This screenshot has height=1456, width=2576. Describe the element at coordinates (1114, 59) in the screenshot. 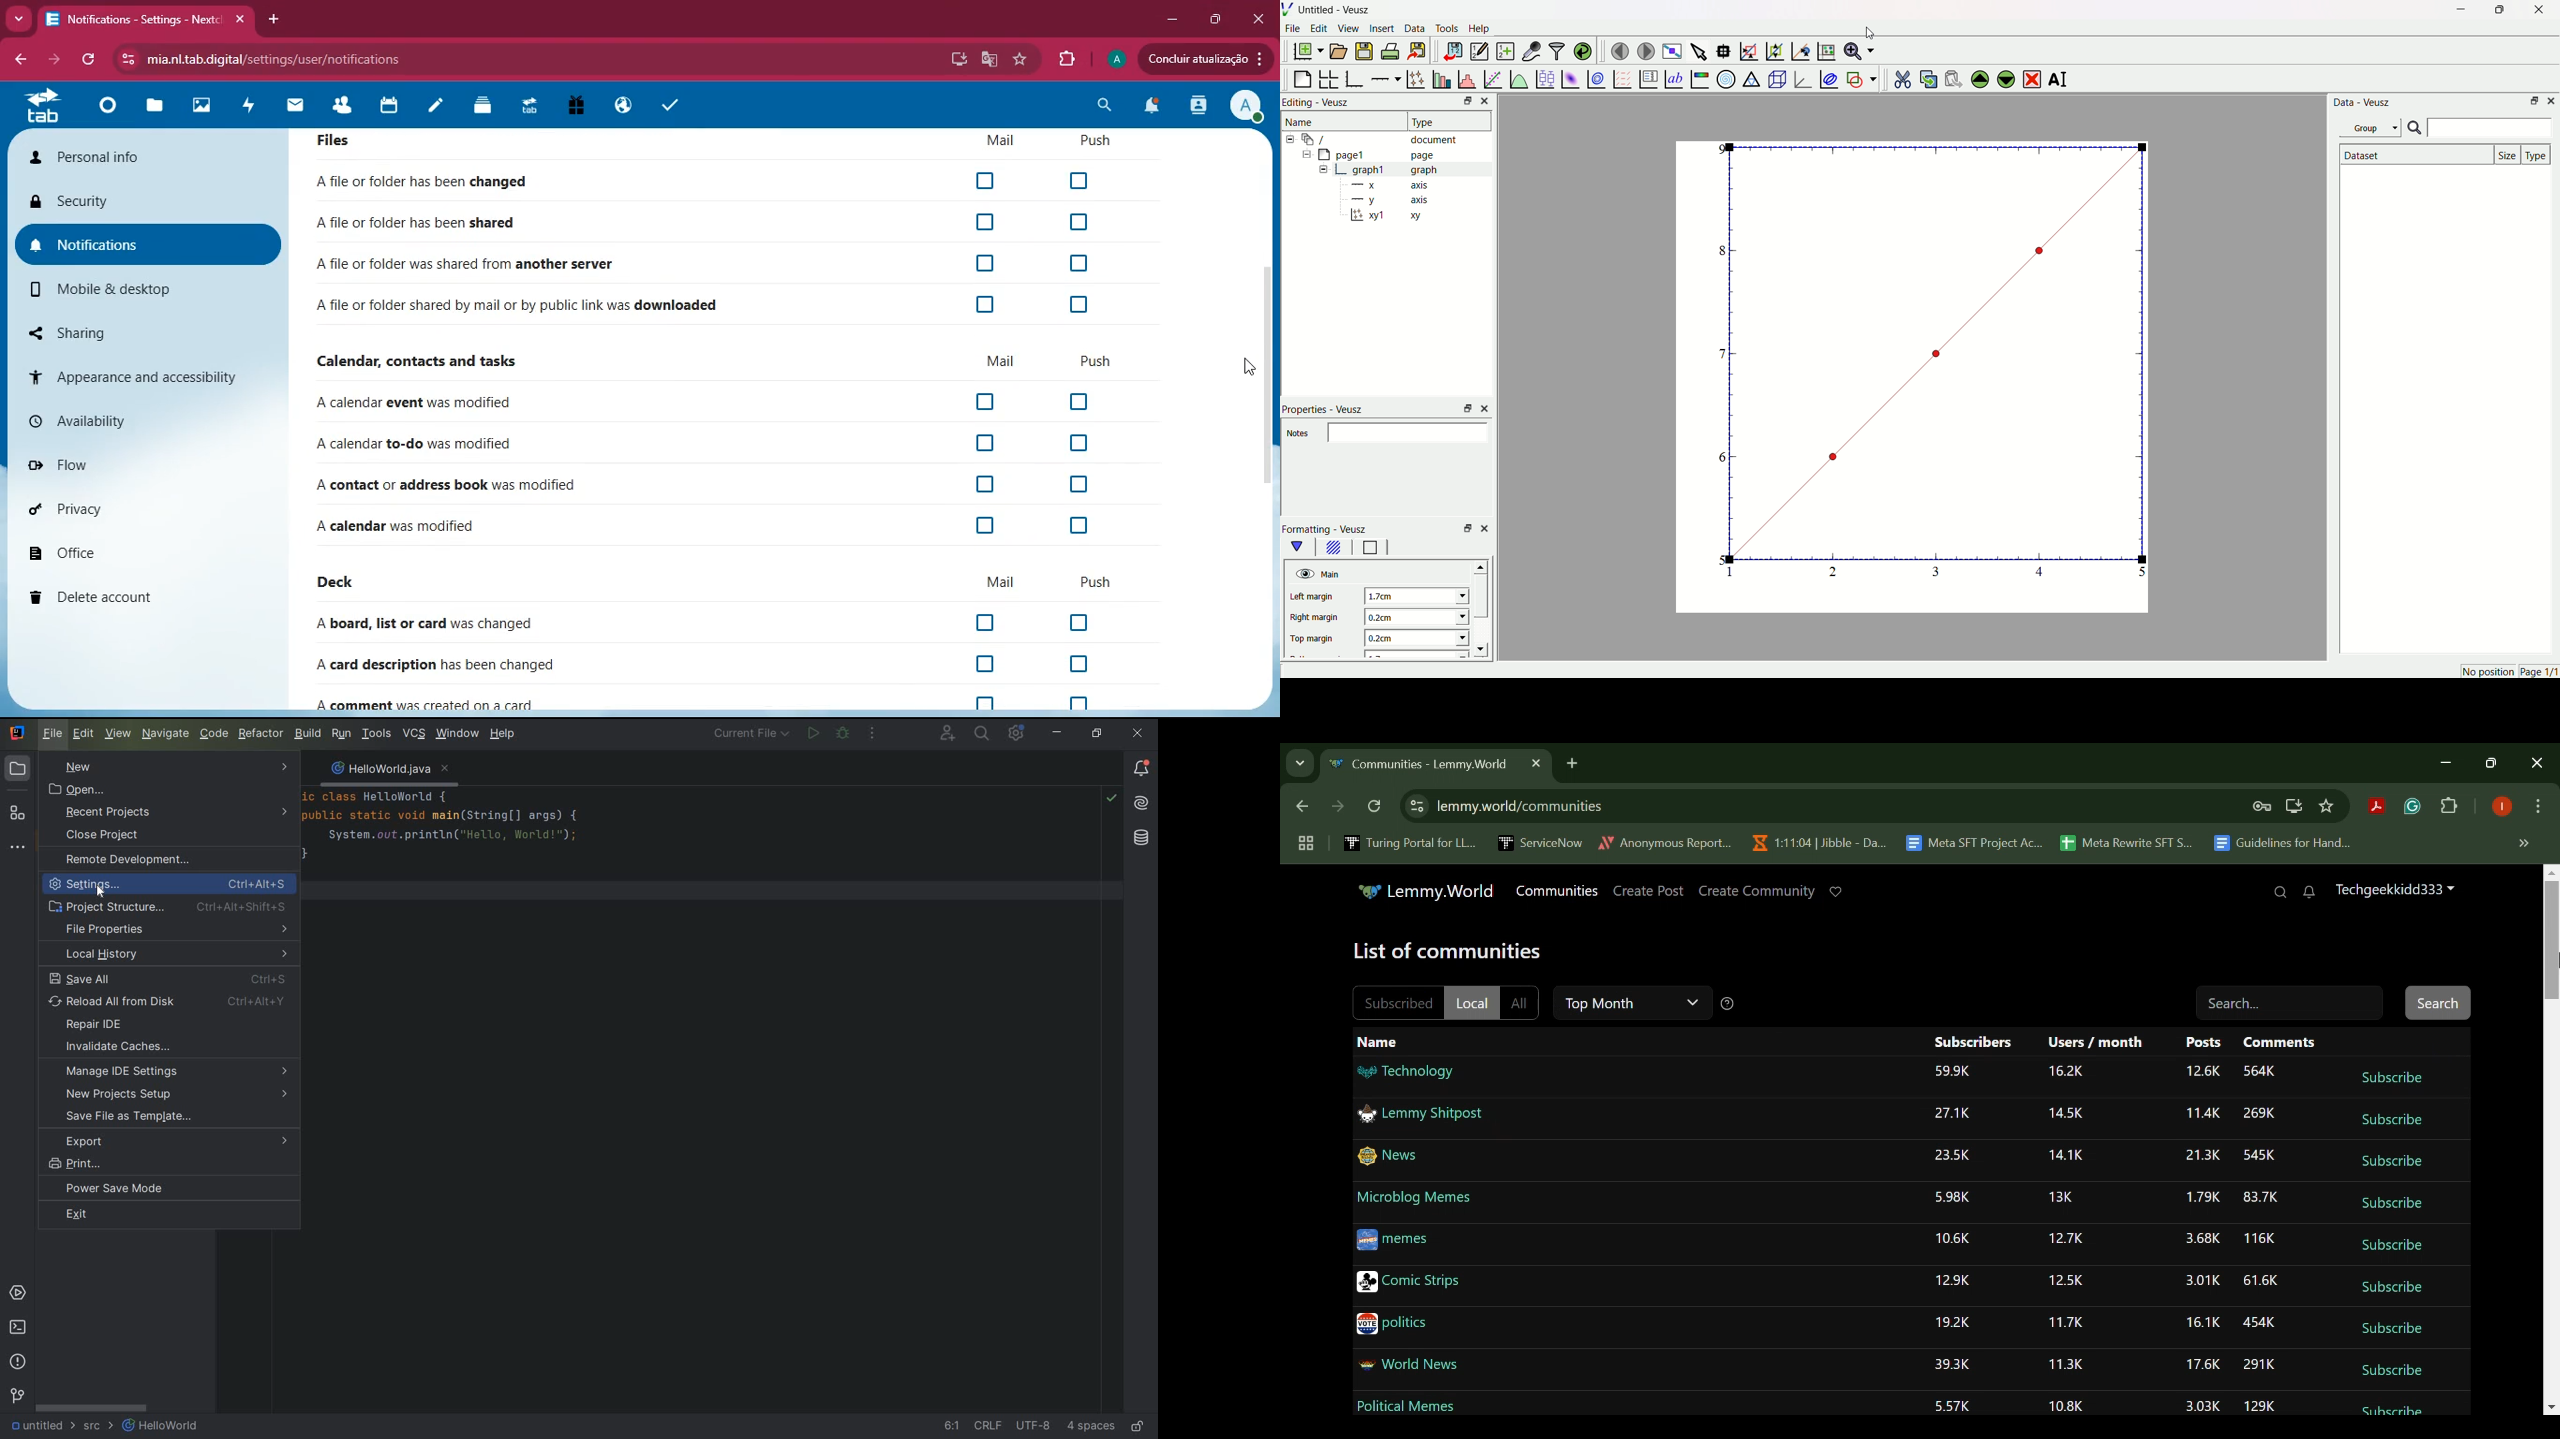

I see `profile` at that location.